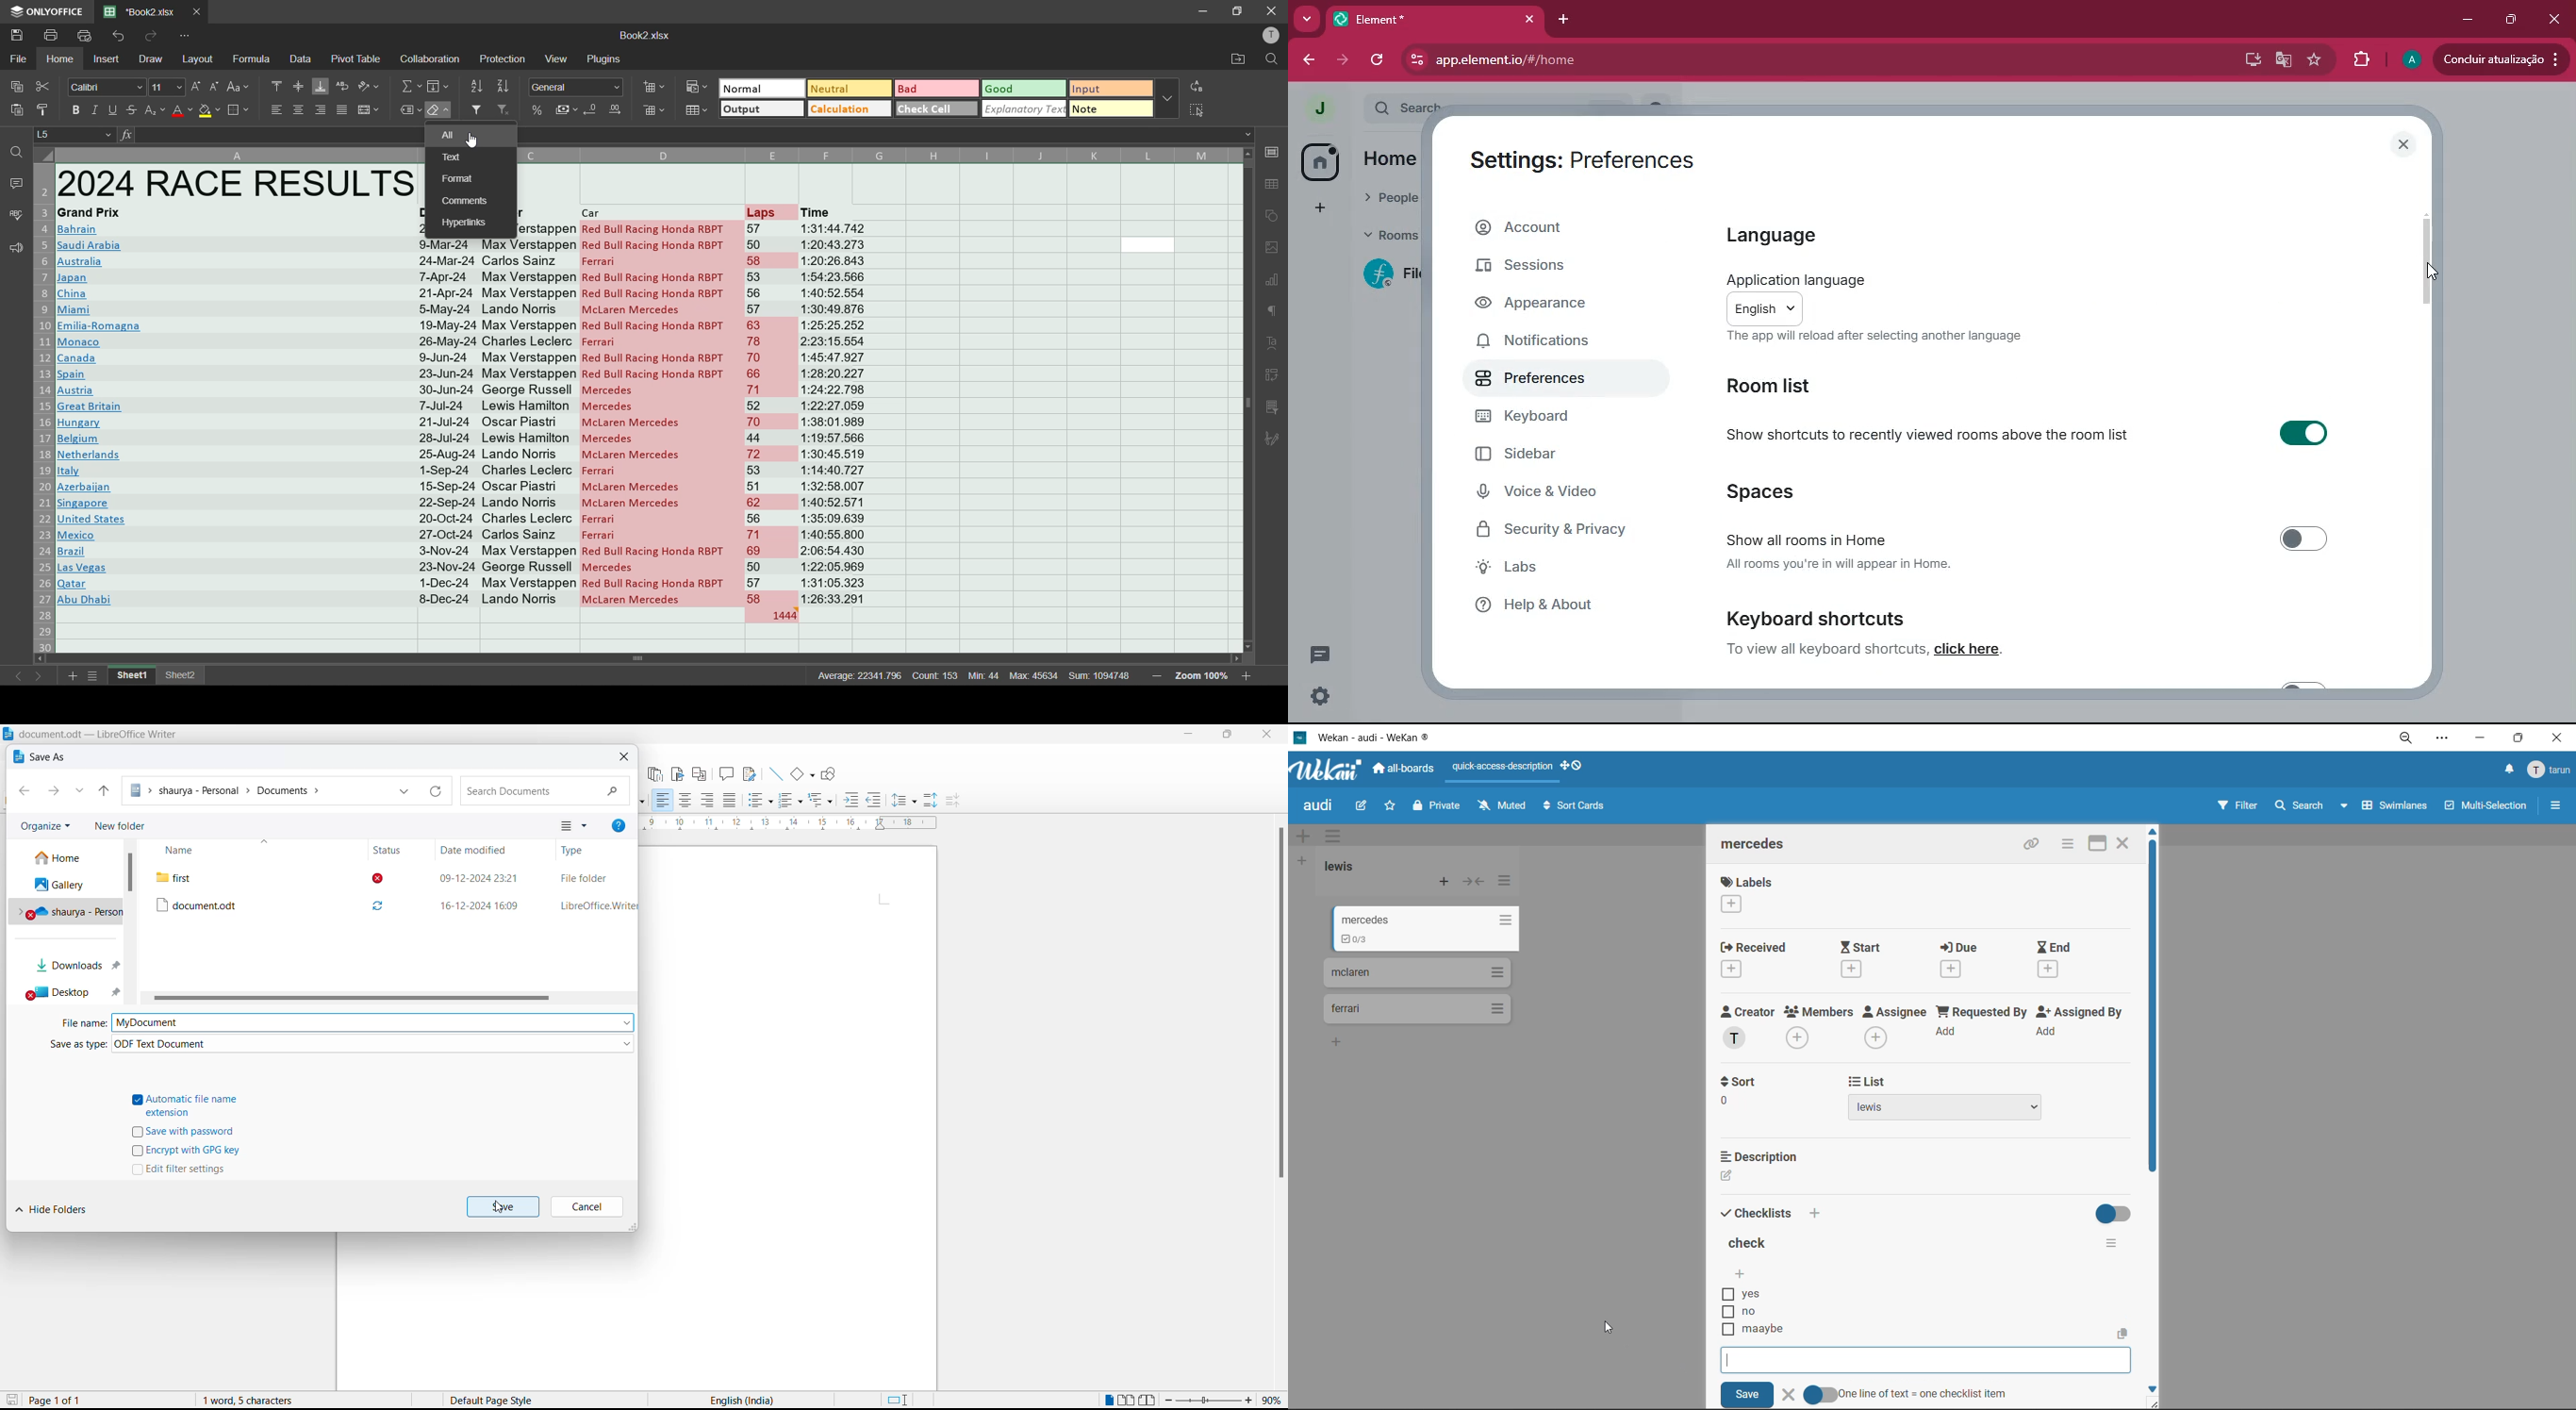 This screenshot has width=2576, height=1428. Describe the element at coordinates (1746, 1093) in the screenshot. I see `sort` at that location.